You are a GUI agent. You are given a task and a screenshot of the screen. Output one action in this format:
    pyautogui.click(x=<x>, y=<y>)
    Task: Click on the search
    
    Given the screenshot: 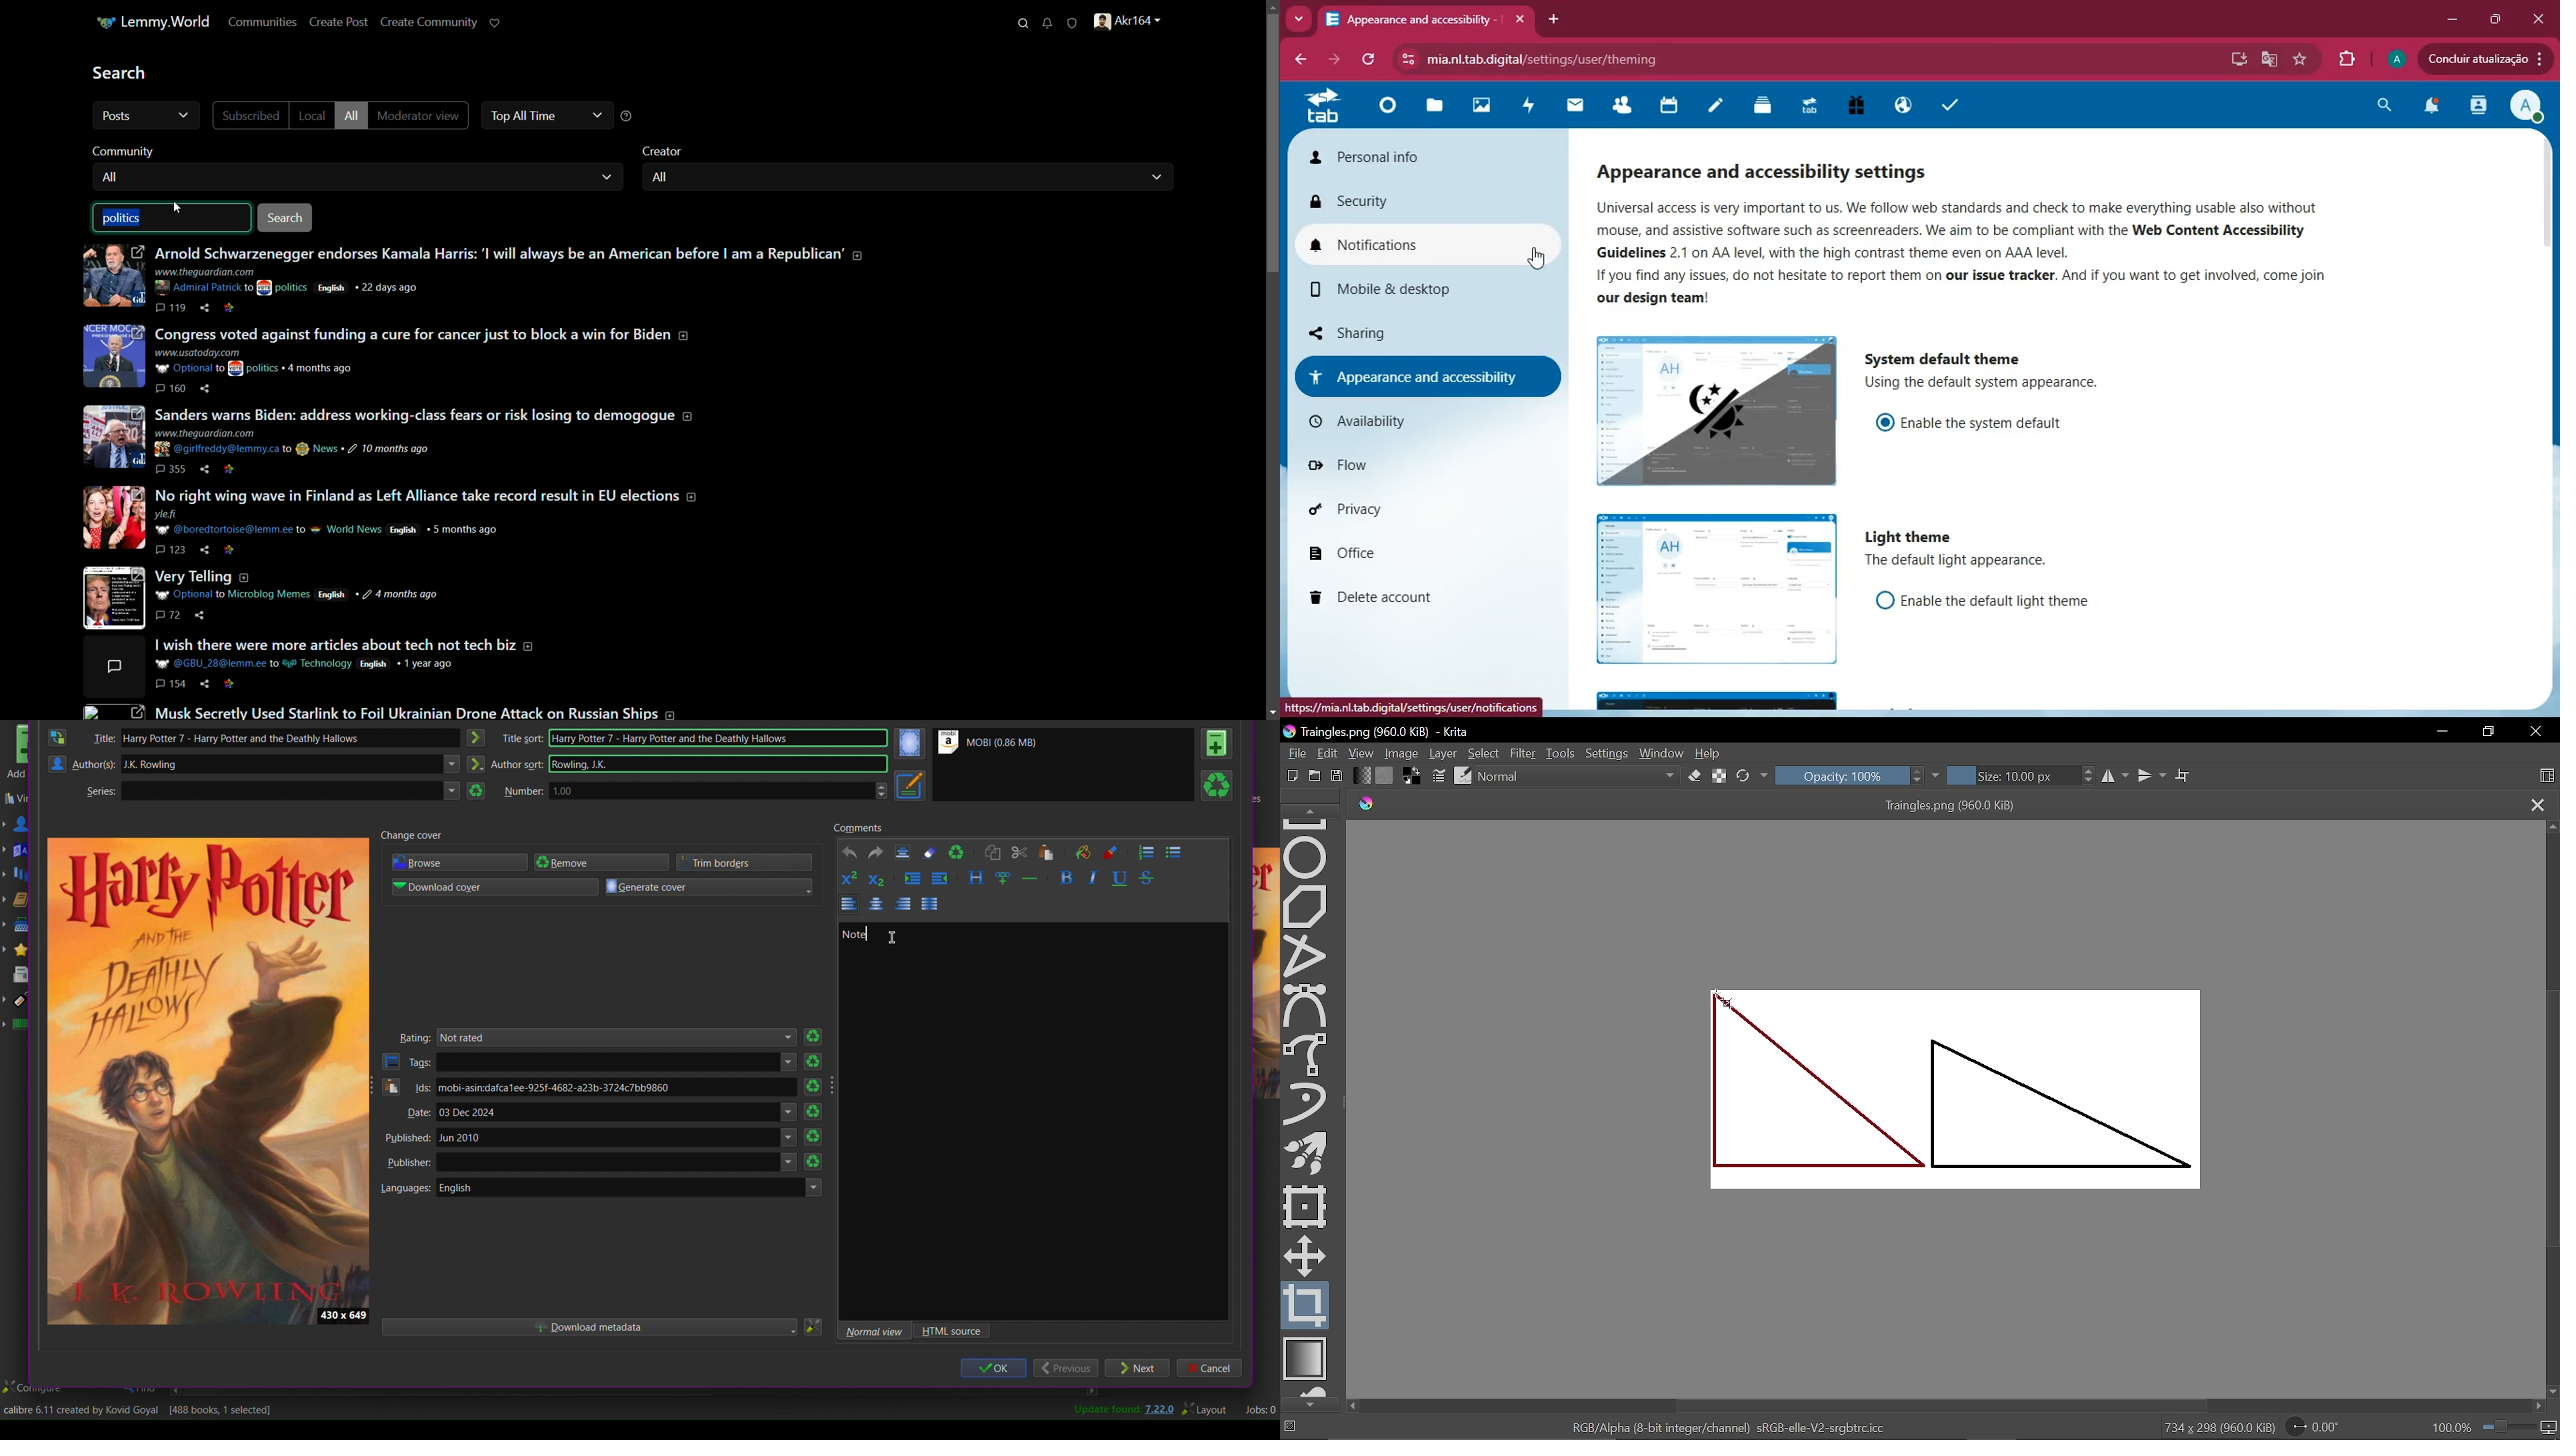 What is the action you would take?
    pyautogui.click(x=121, y=72)
    